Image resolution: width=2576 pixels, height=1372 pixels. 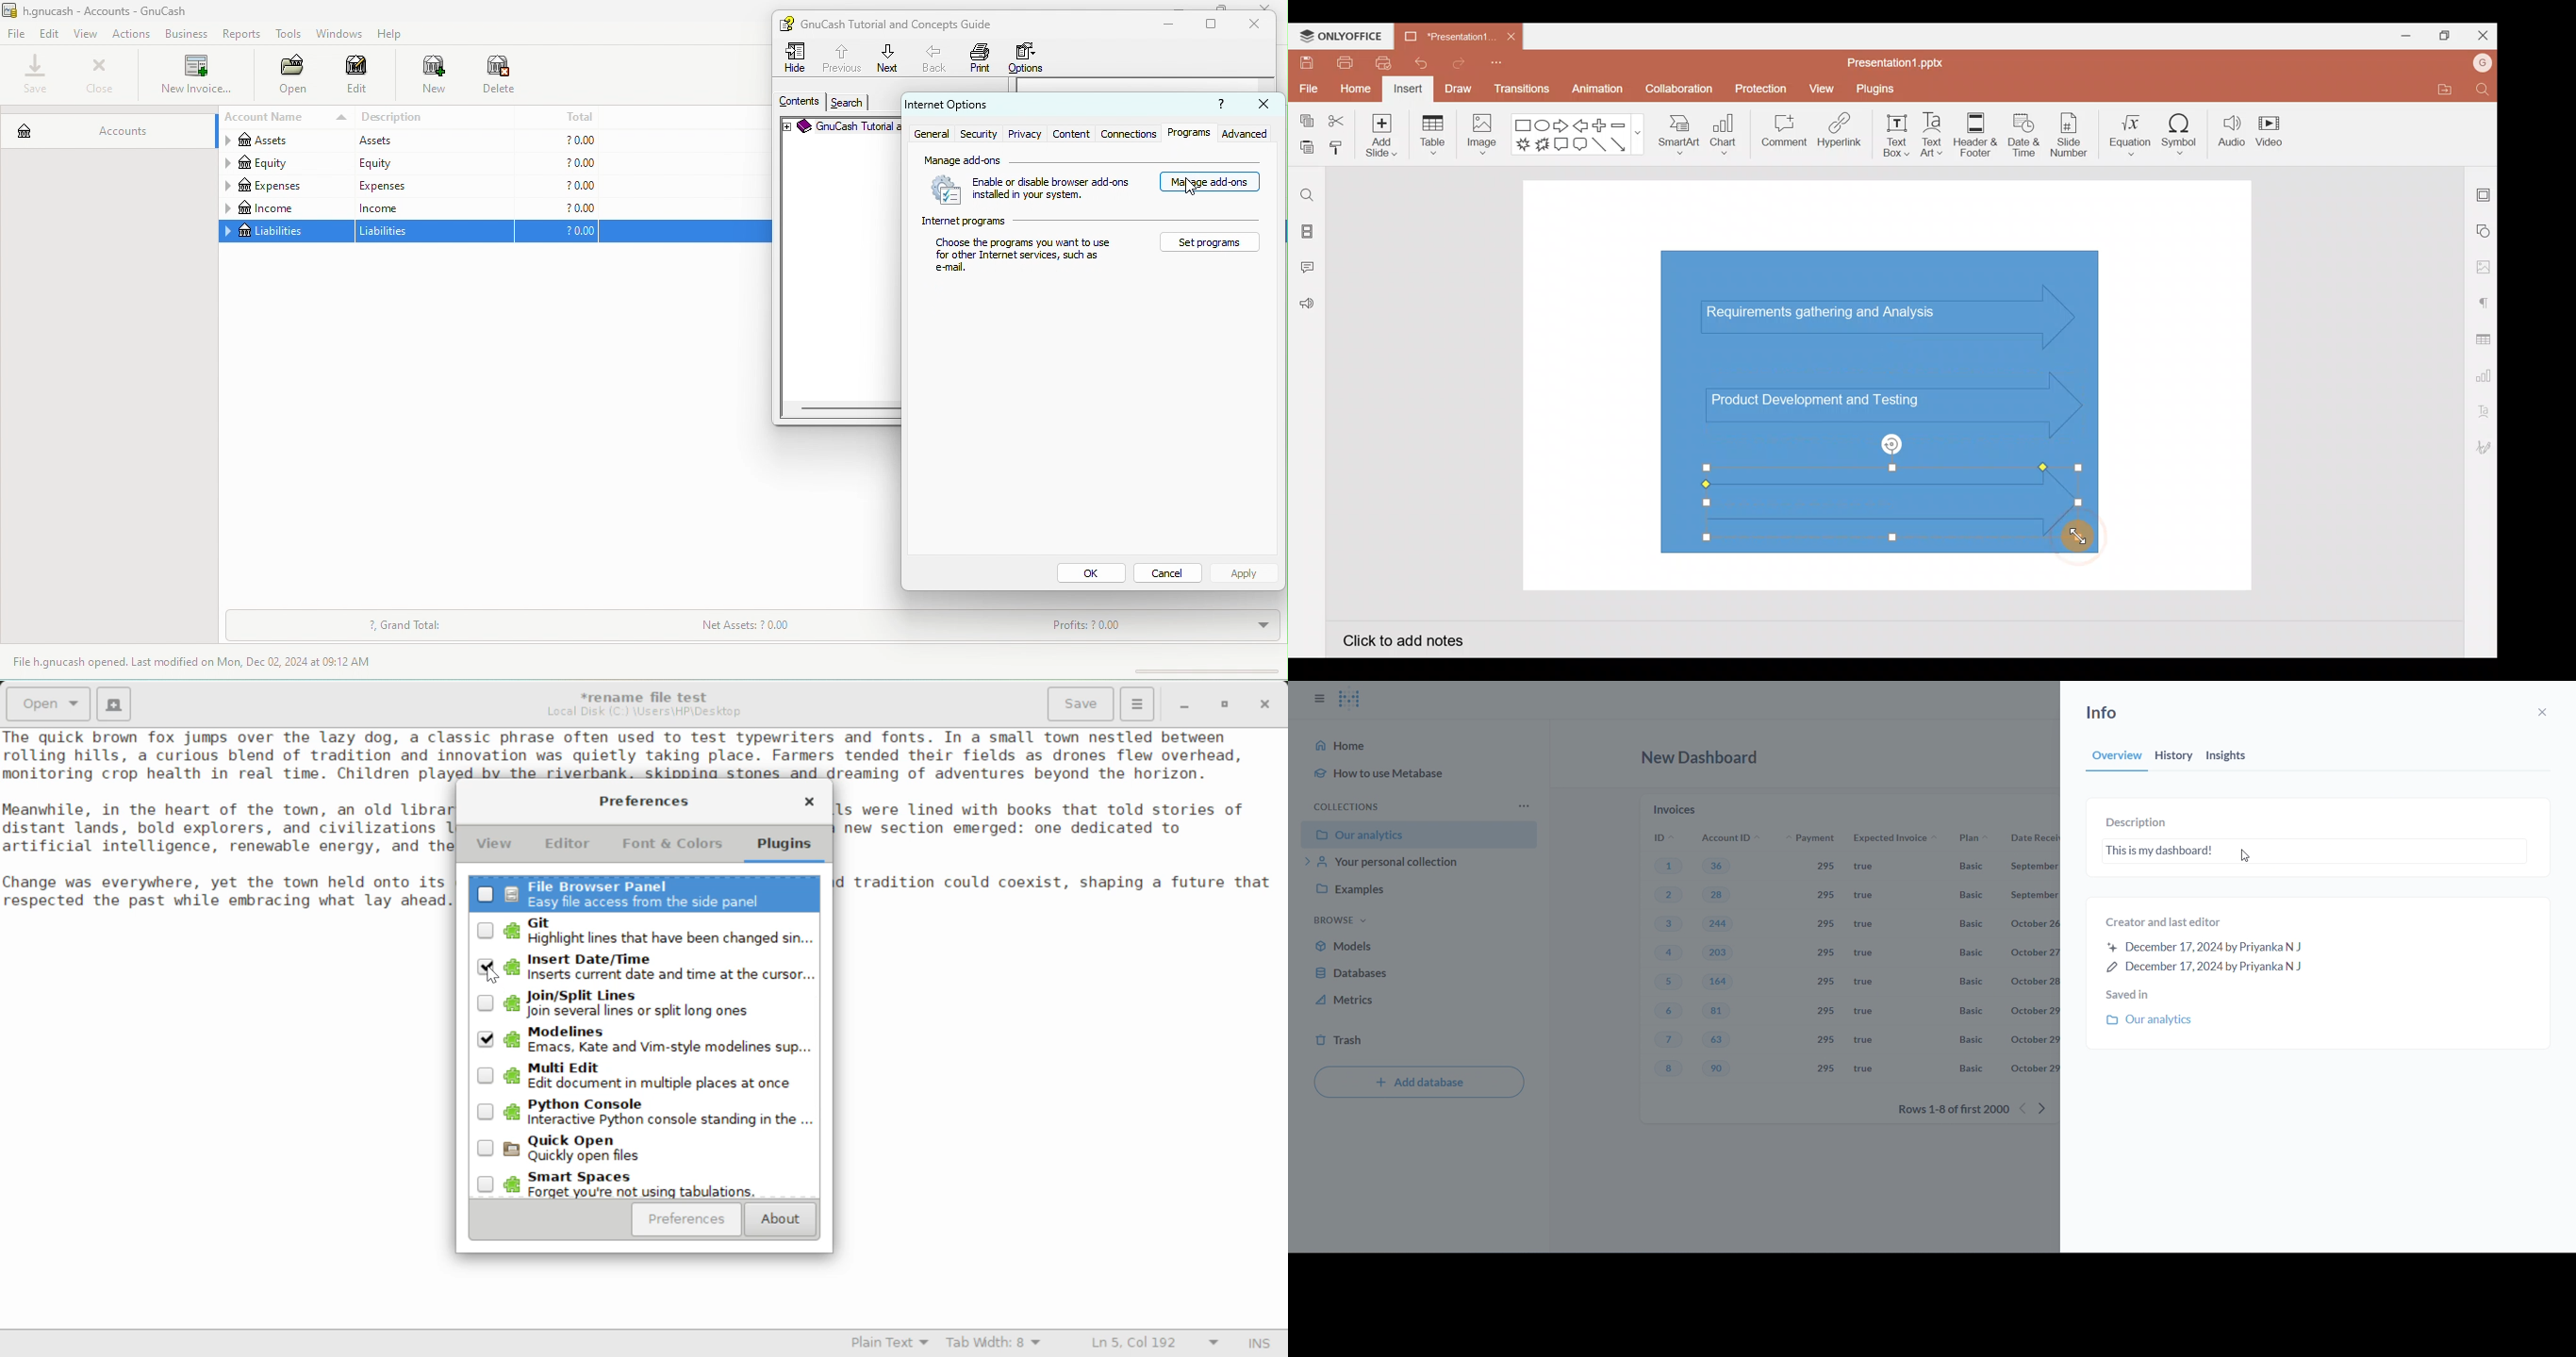 What do you see at coordinates (2106, 758) in the screenshot?
I see `overview` at bounding box center [2106, 758].